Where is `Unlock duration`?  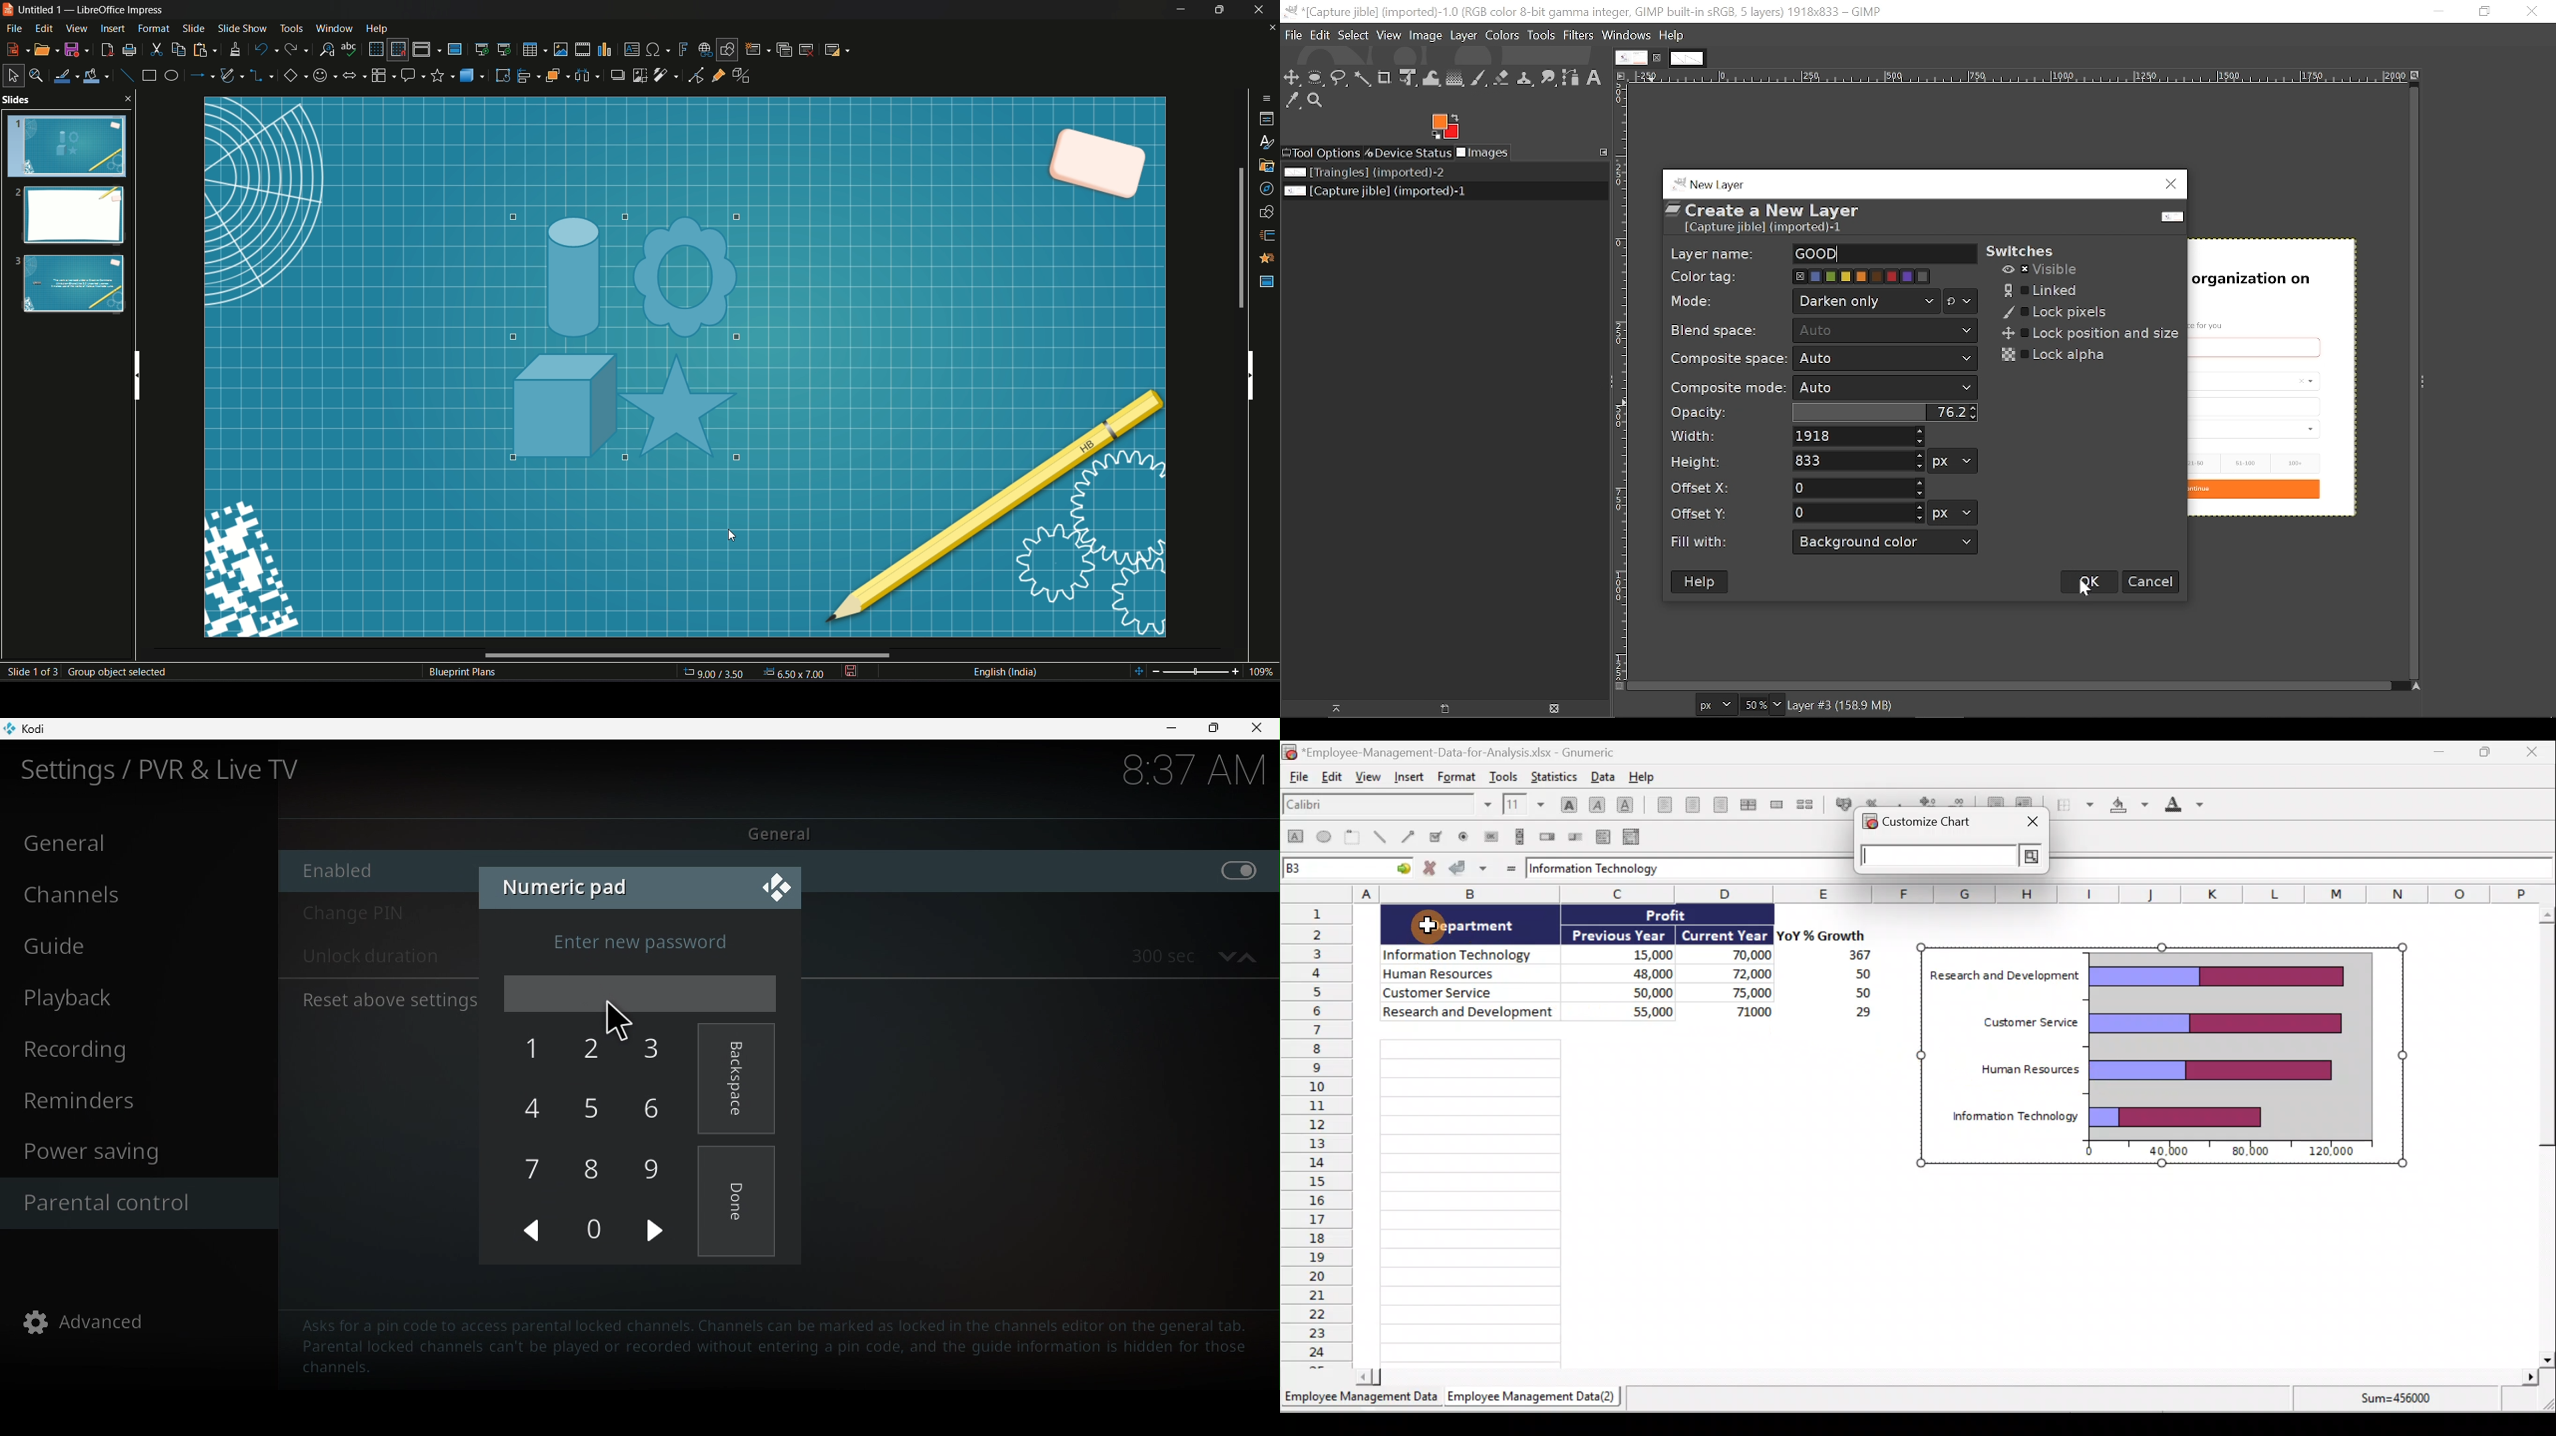
Unlock duration is located at coordinates (370, 959).